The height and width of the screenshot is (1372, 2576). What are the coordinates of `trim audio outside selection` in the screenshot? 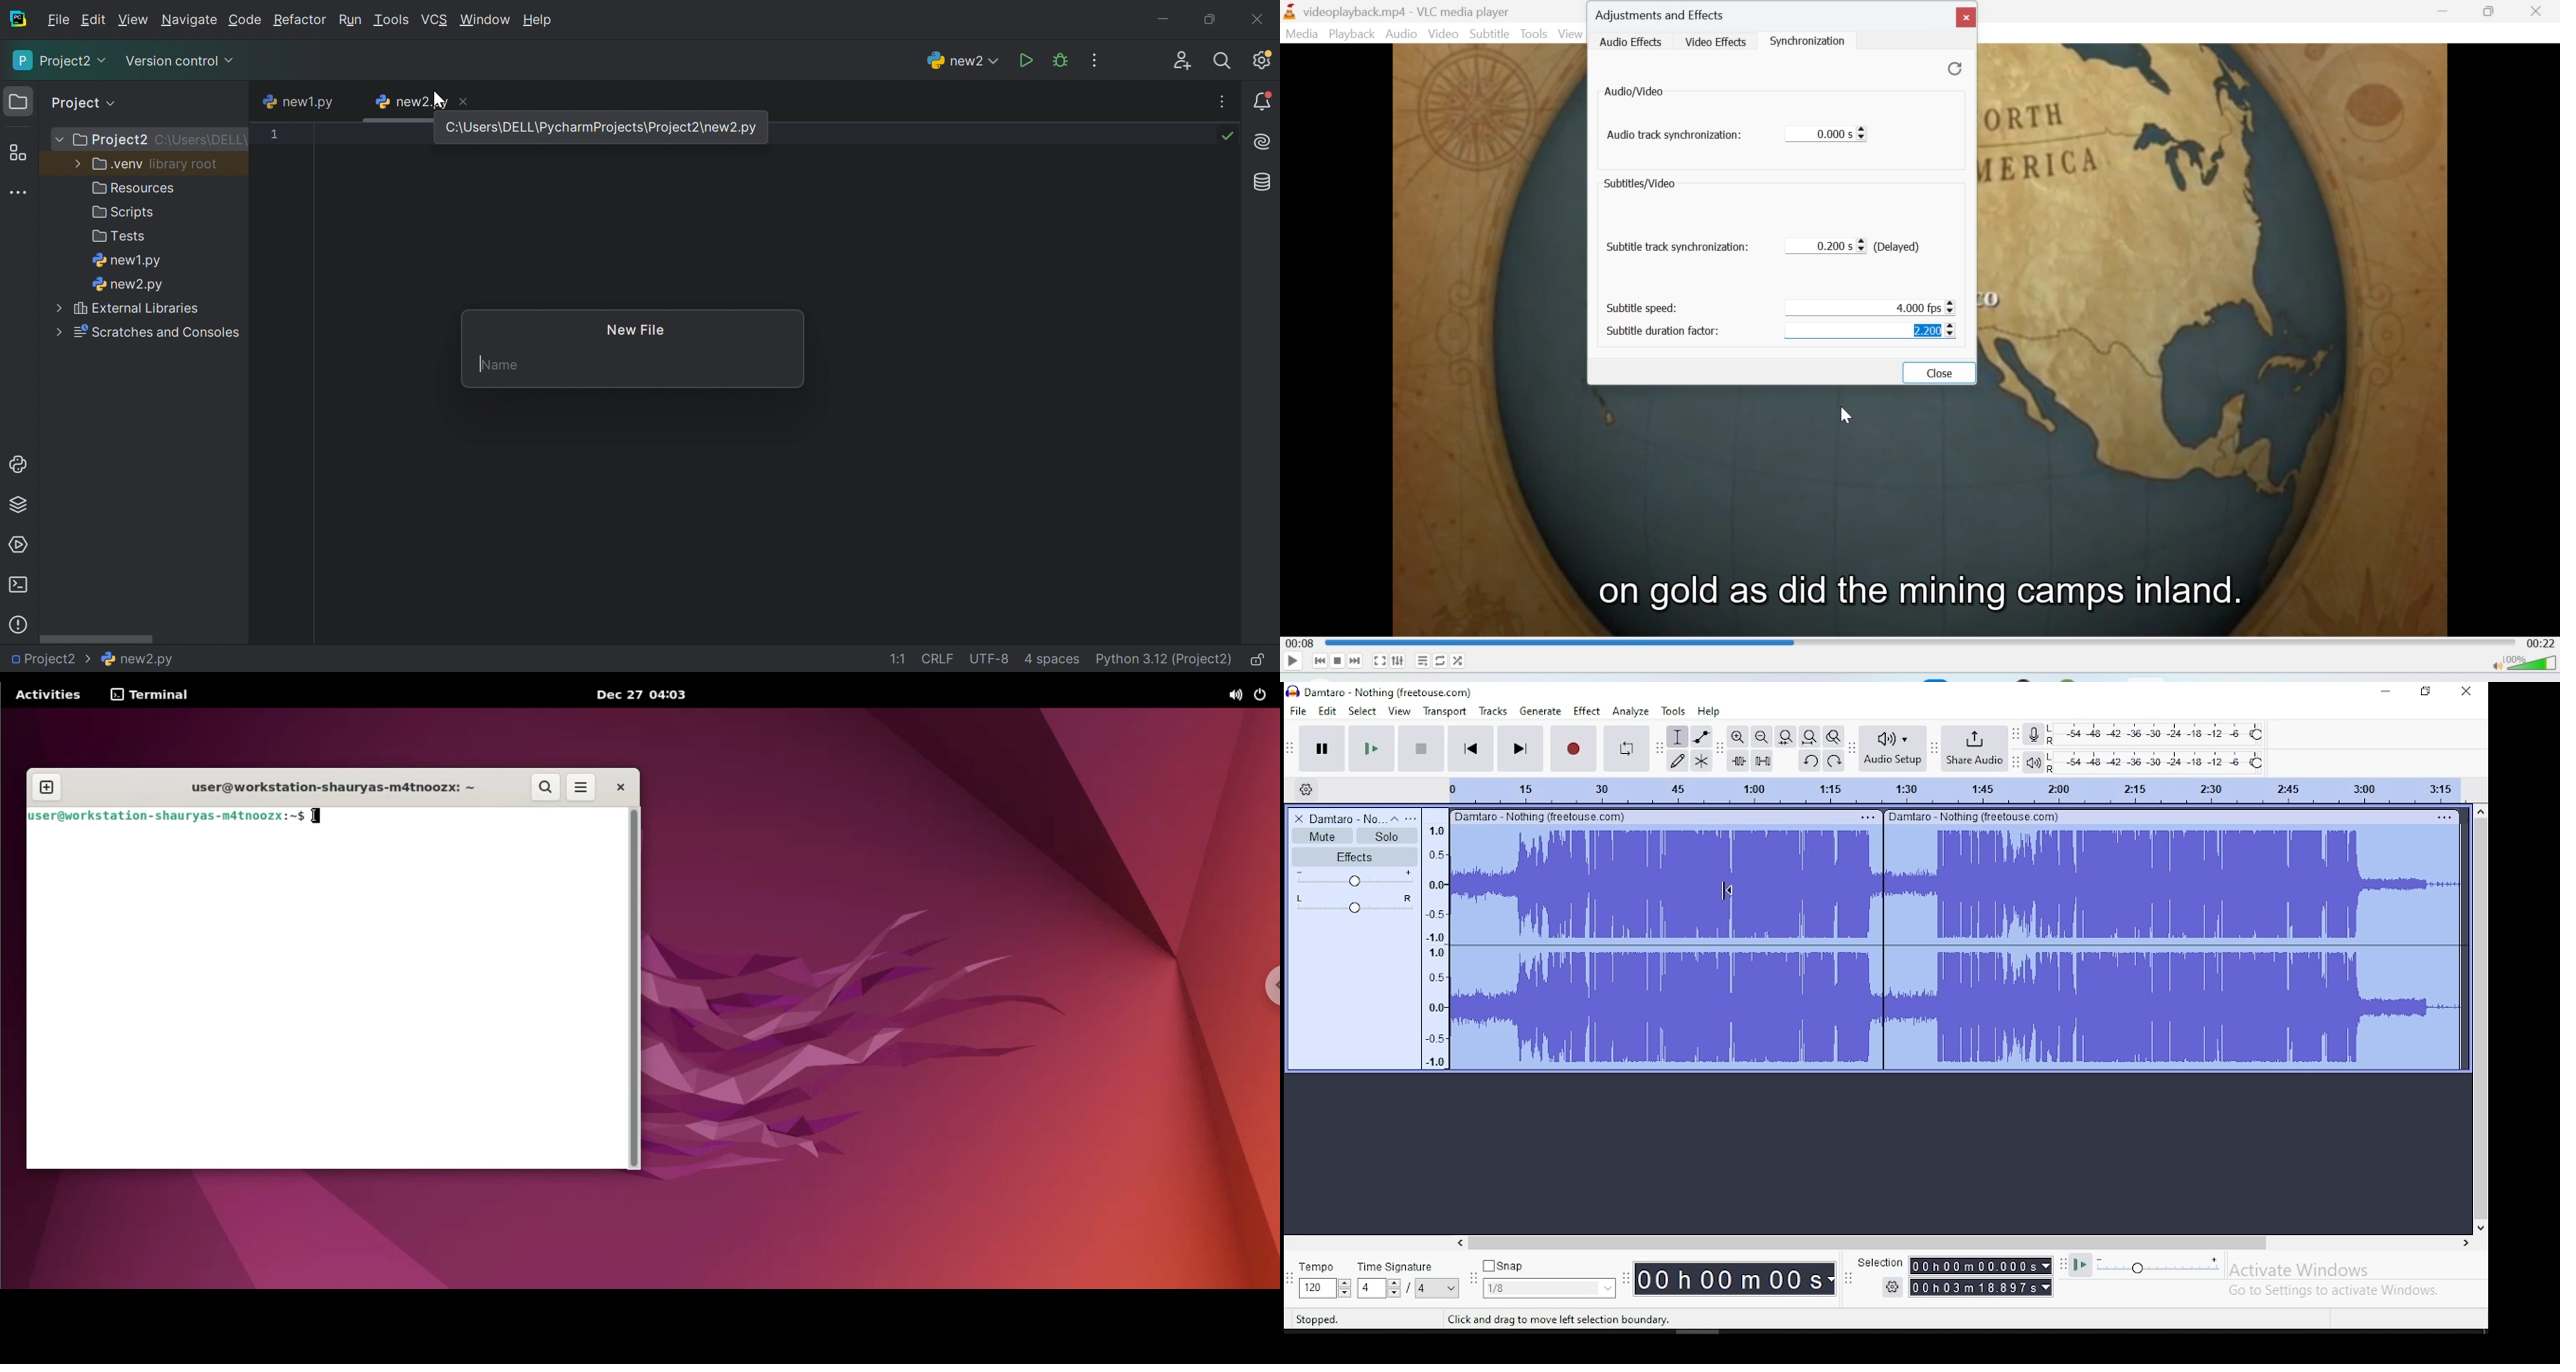 It's located at (1738, 761).